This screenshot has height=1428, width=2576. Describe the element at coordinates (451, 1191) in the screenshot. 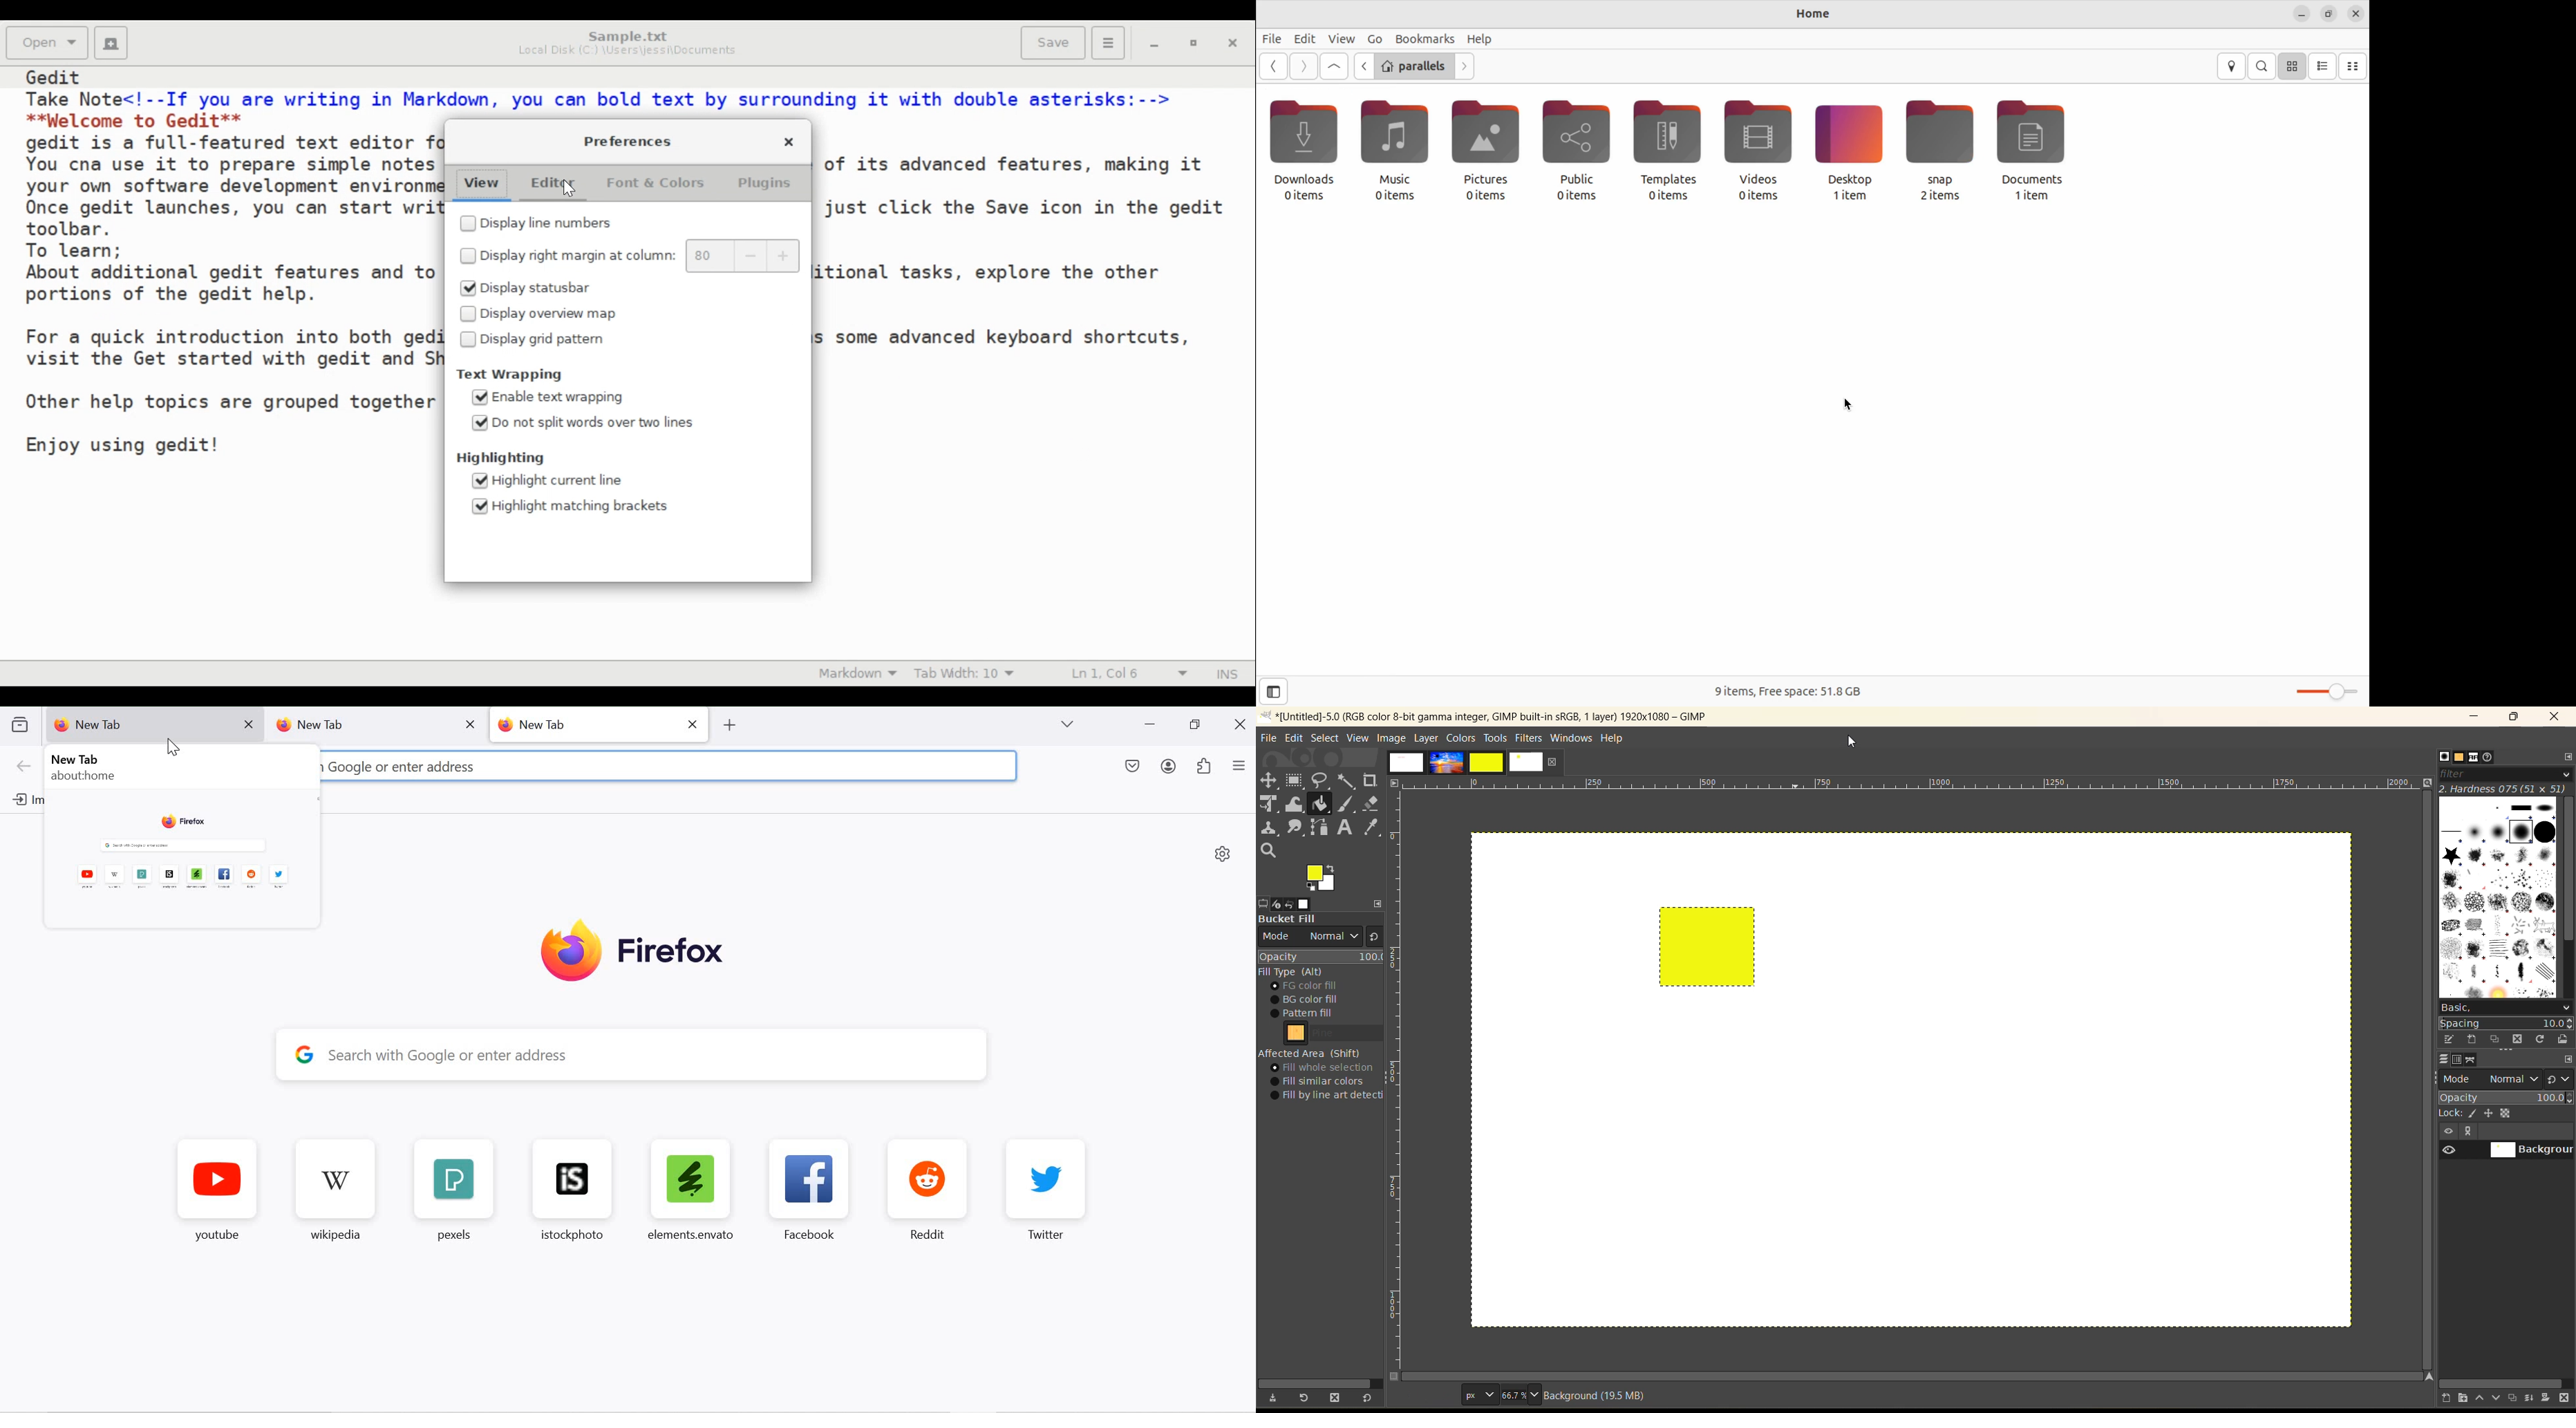

I see `pexels favorite` at that location.